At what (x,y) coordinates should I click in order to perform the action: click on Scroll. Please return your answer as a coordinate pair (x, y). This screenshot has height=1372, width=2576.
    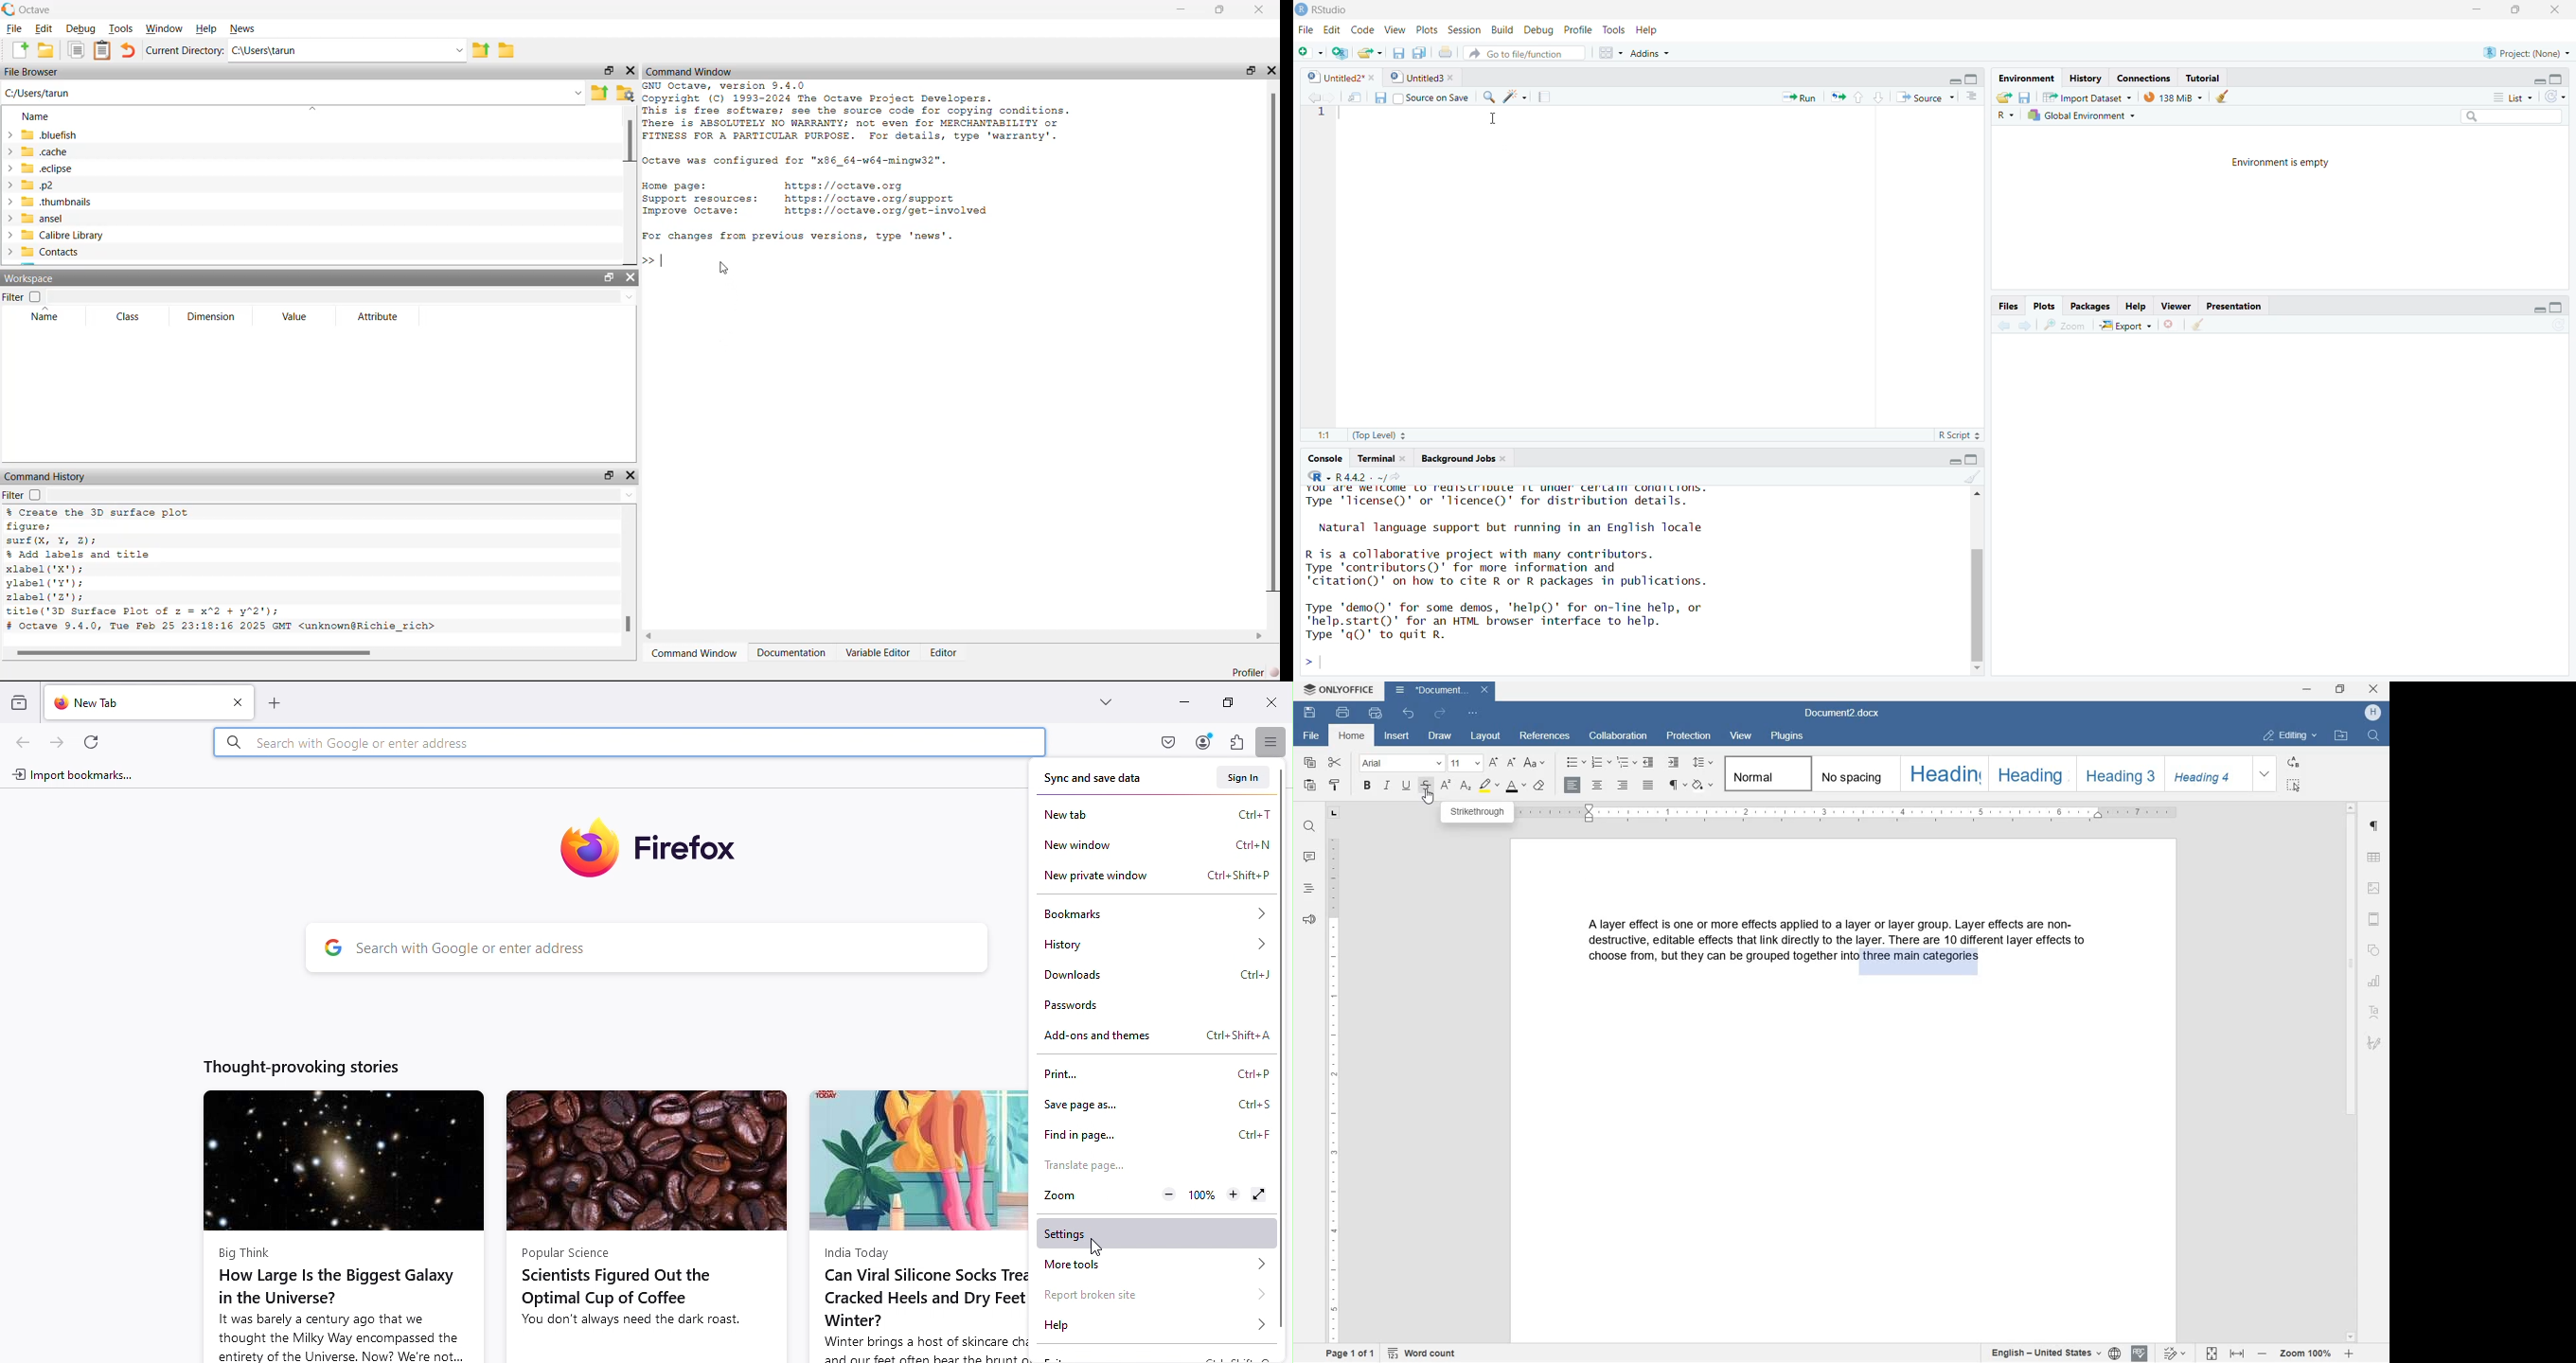
    Looking at the image, I should click on (1274, 355).